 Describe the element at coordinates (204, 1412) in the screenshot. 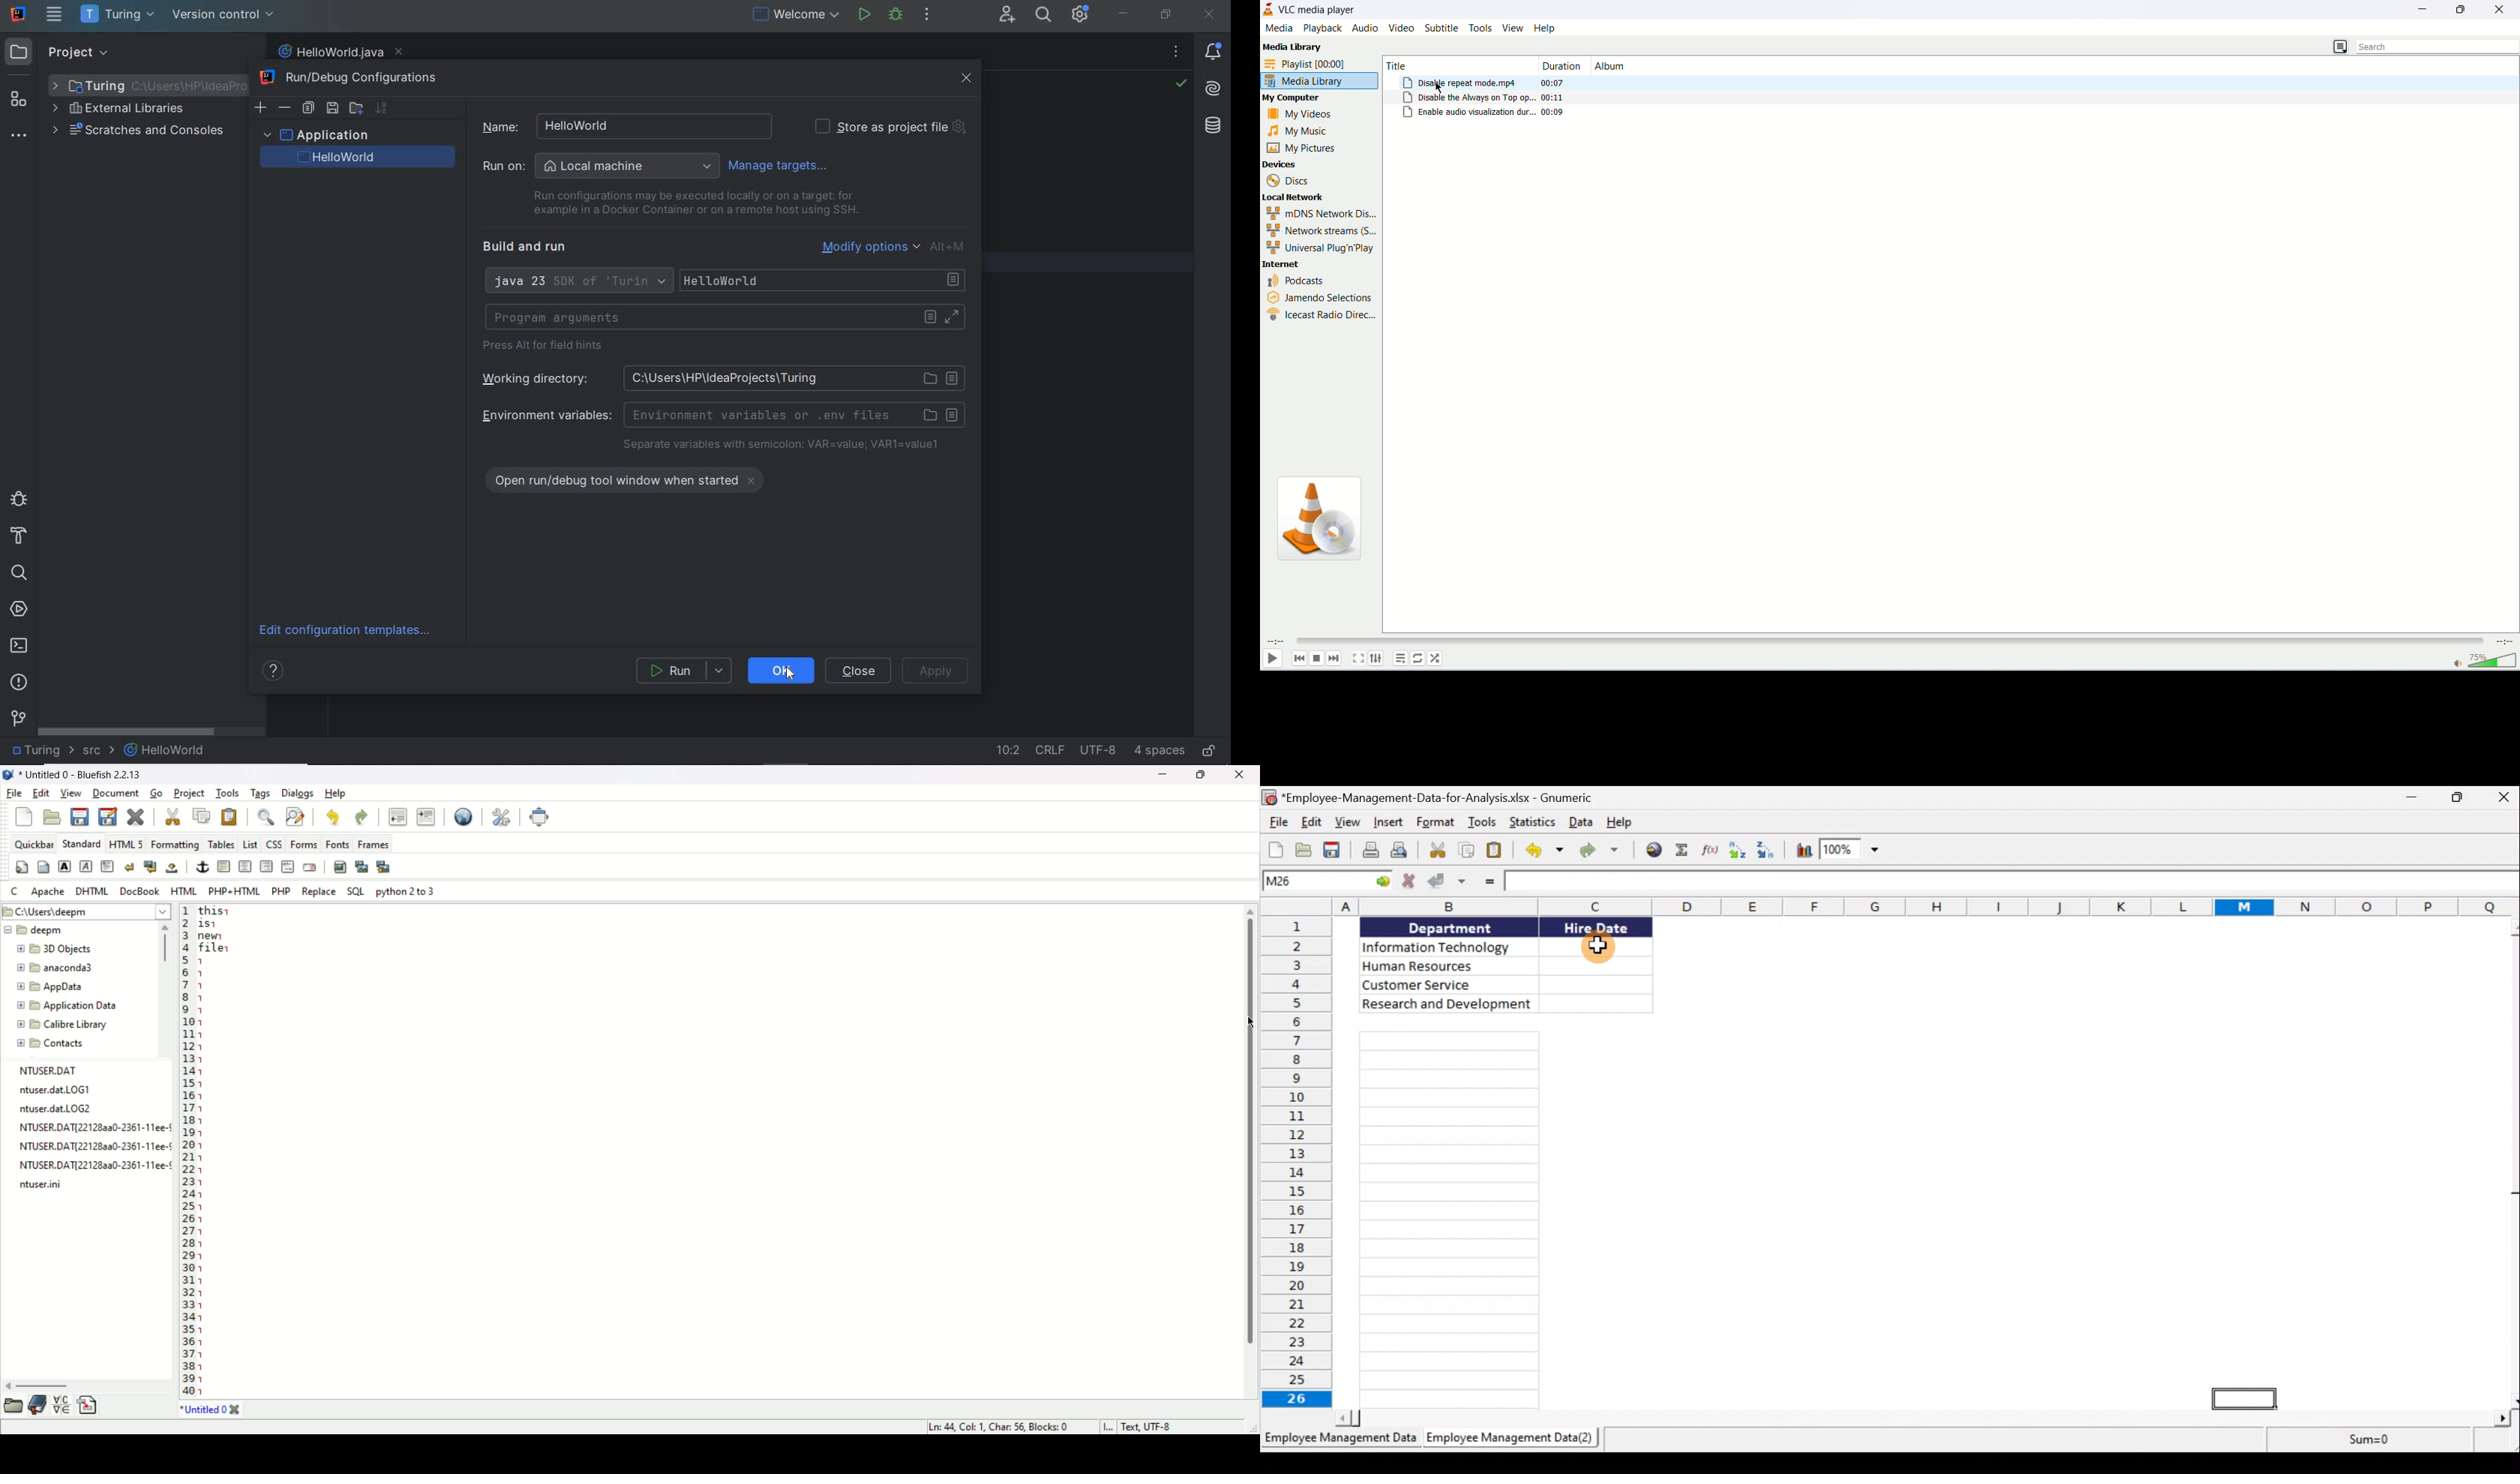

I see `document tab` at that location.